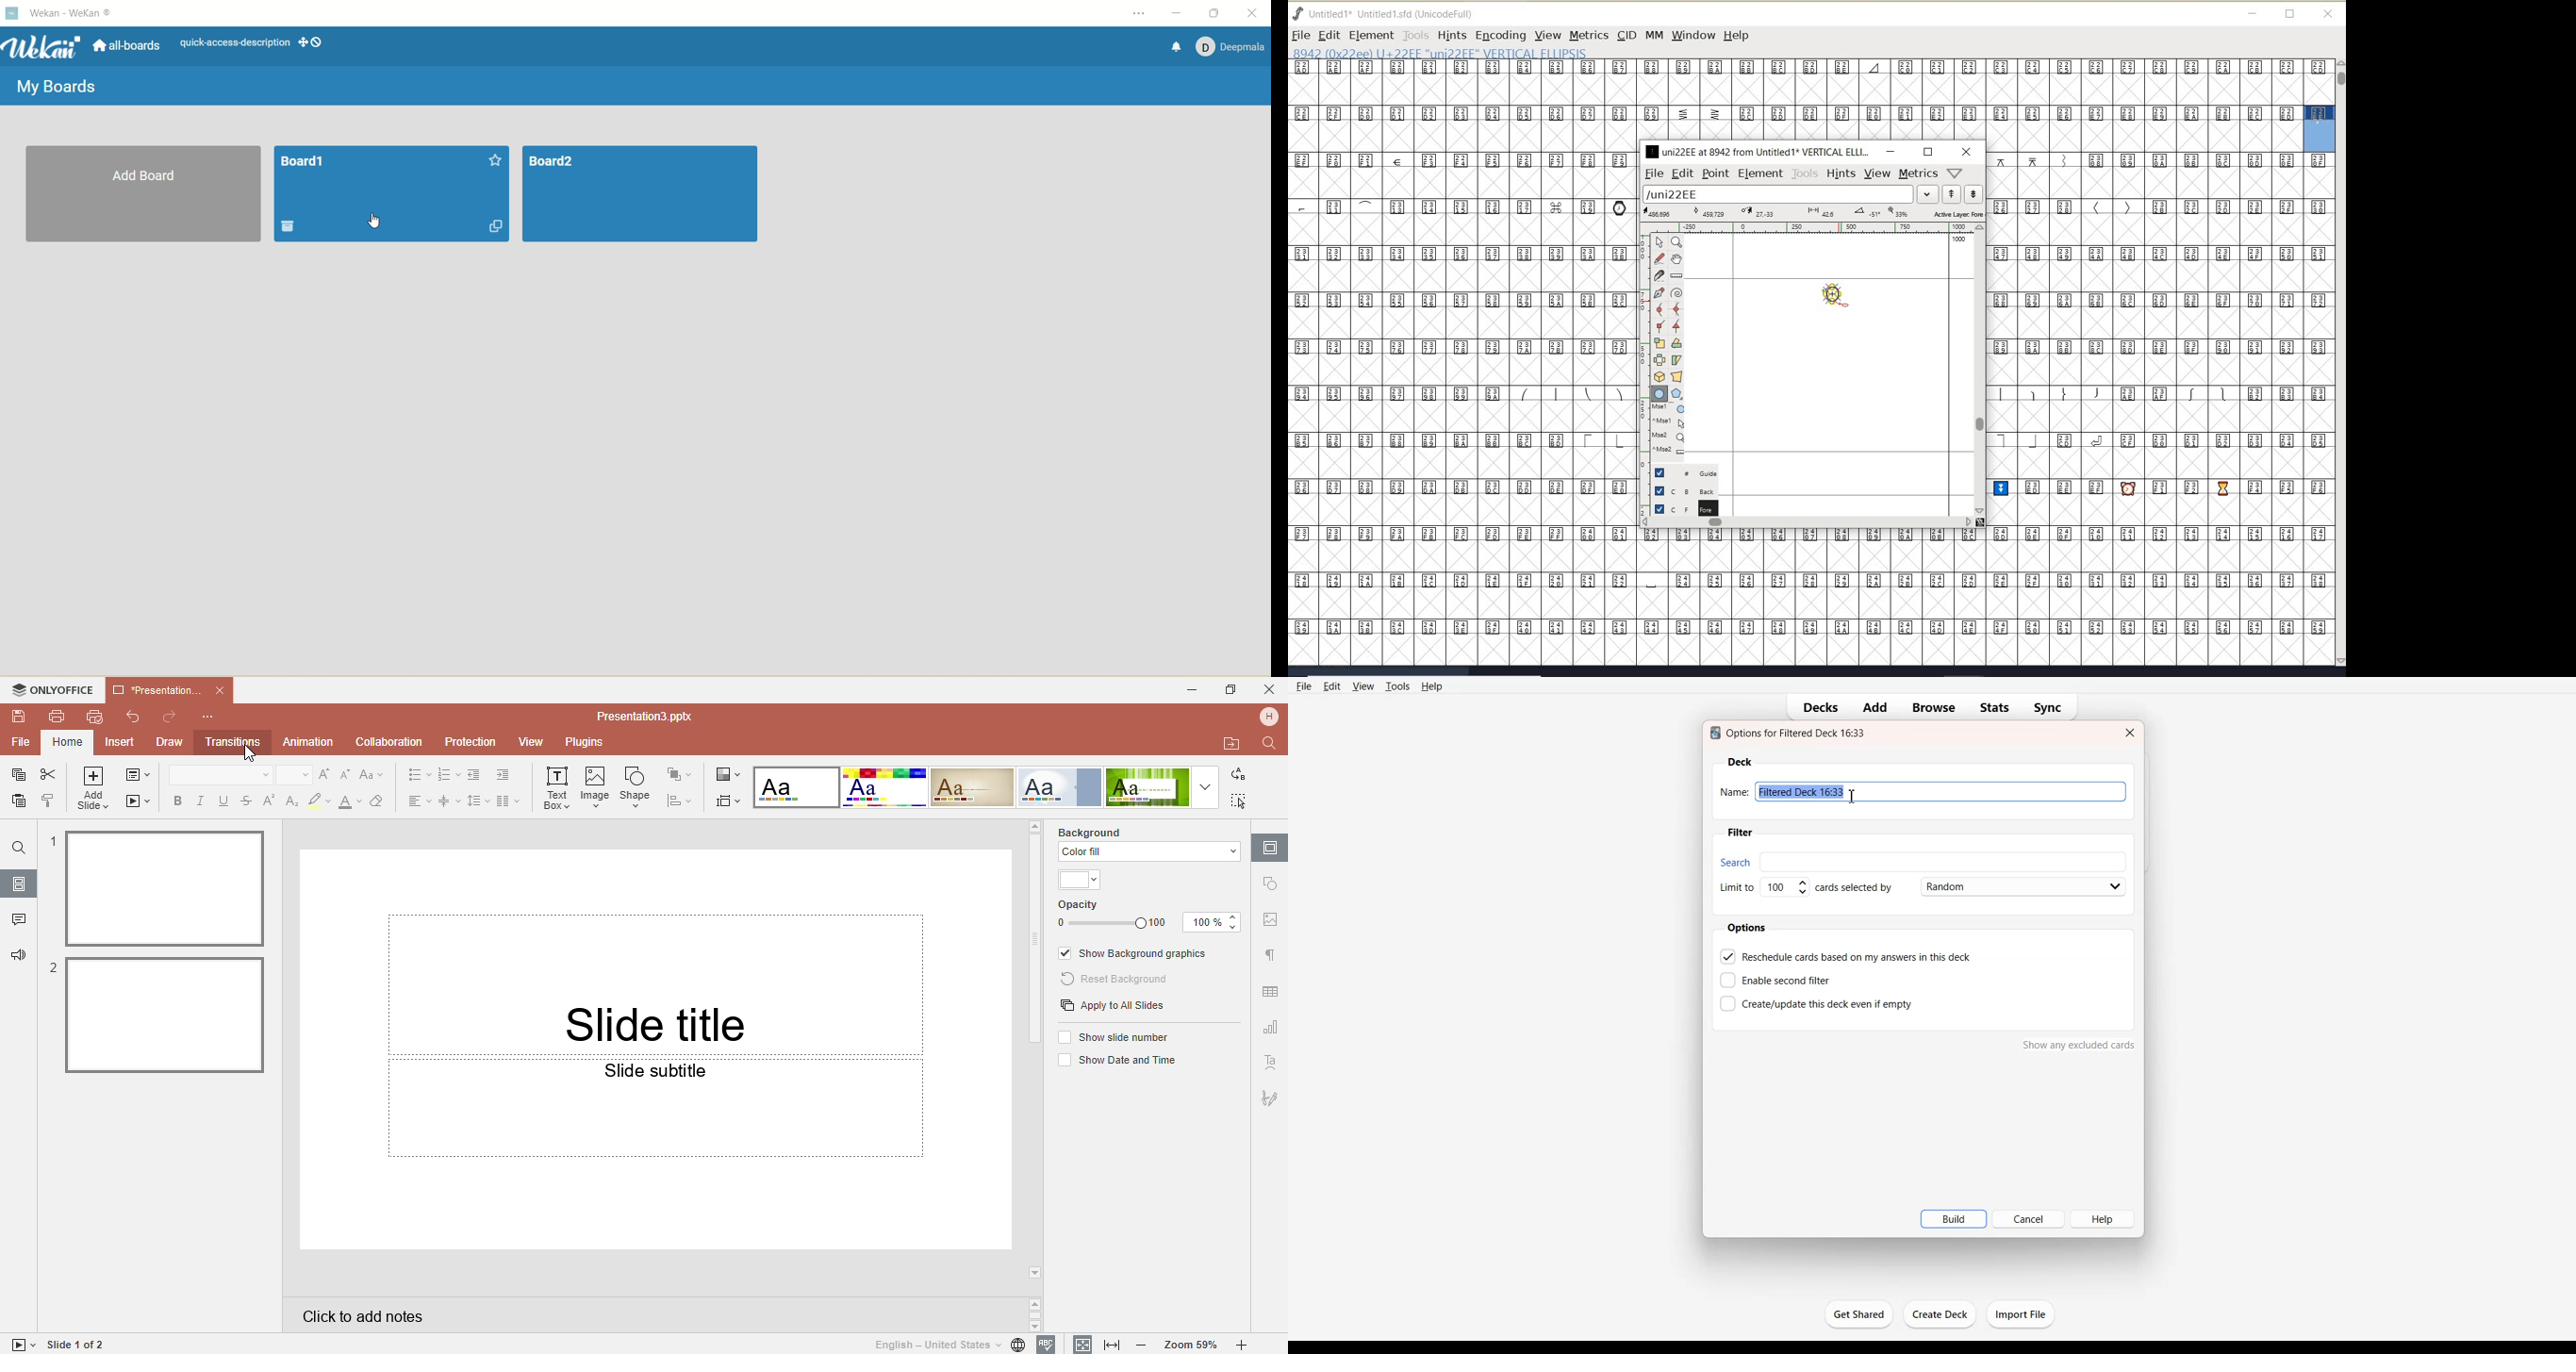 The width and height of the screenshot is (2576, 1372). What do you see at coordinates (1677, 343) in the screenshot?
I see `rotate the selection` at bounding box center [1677, 343].